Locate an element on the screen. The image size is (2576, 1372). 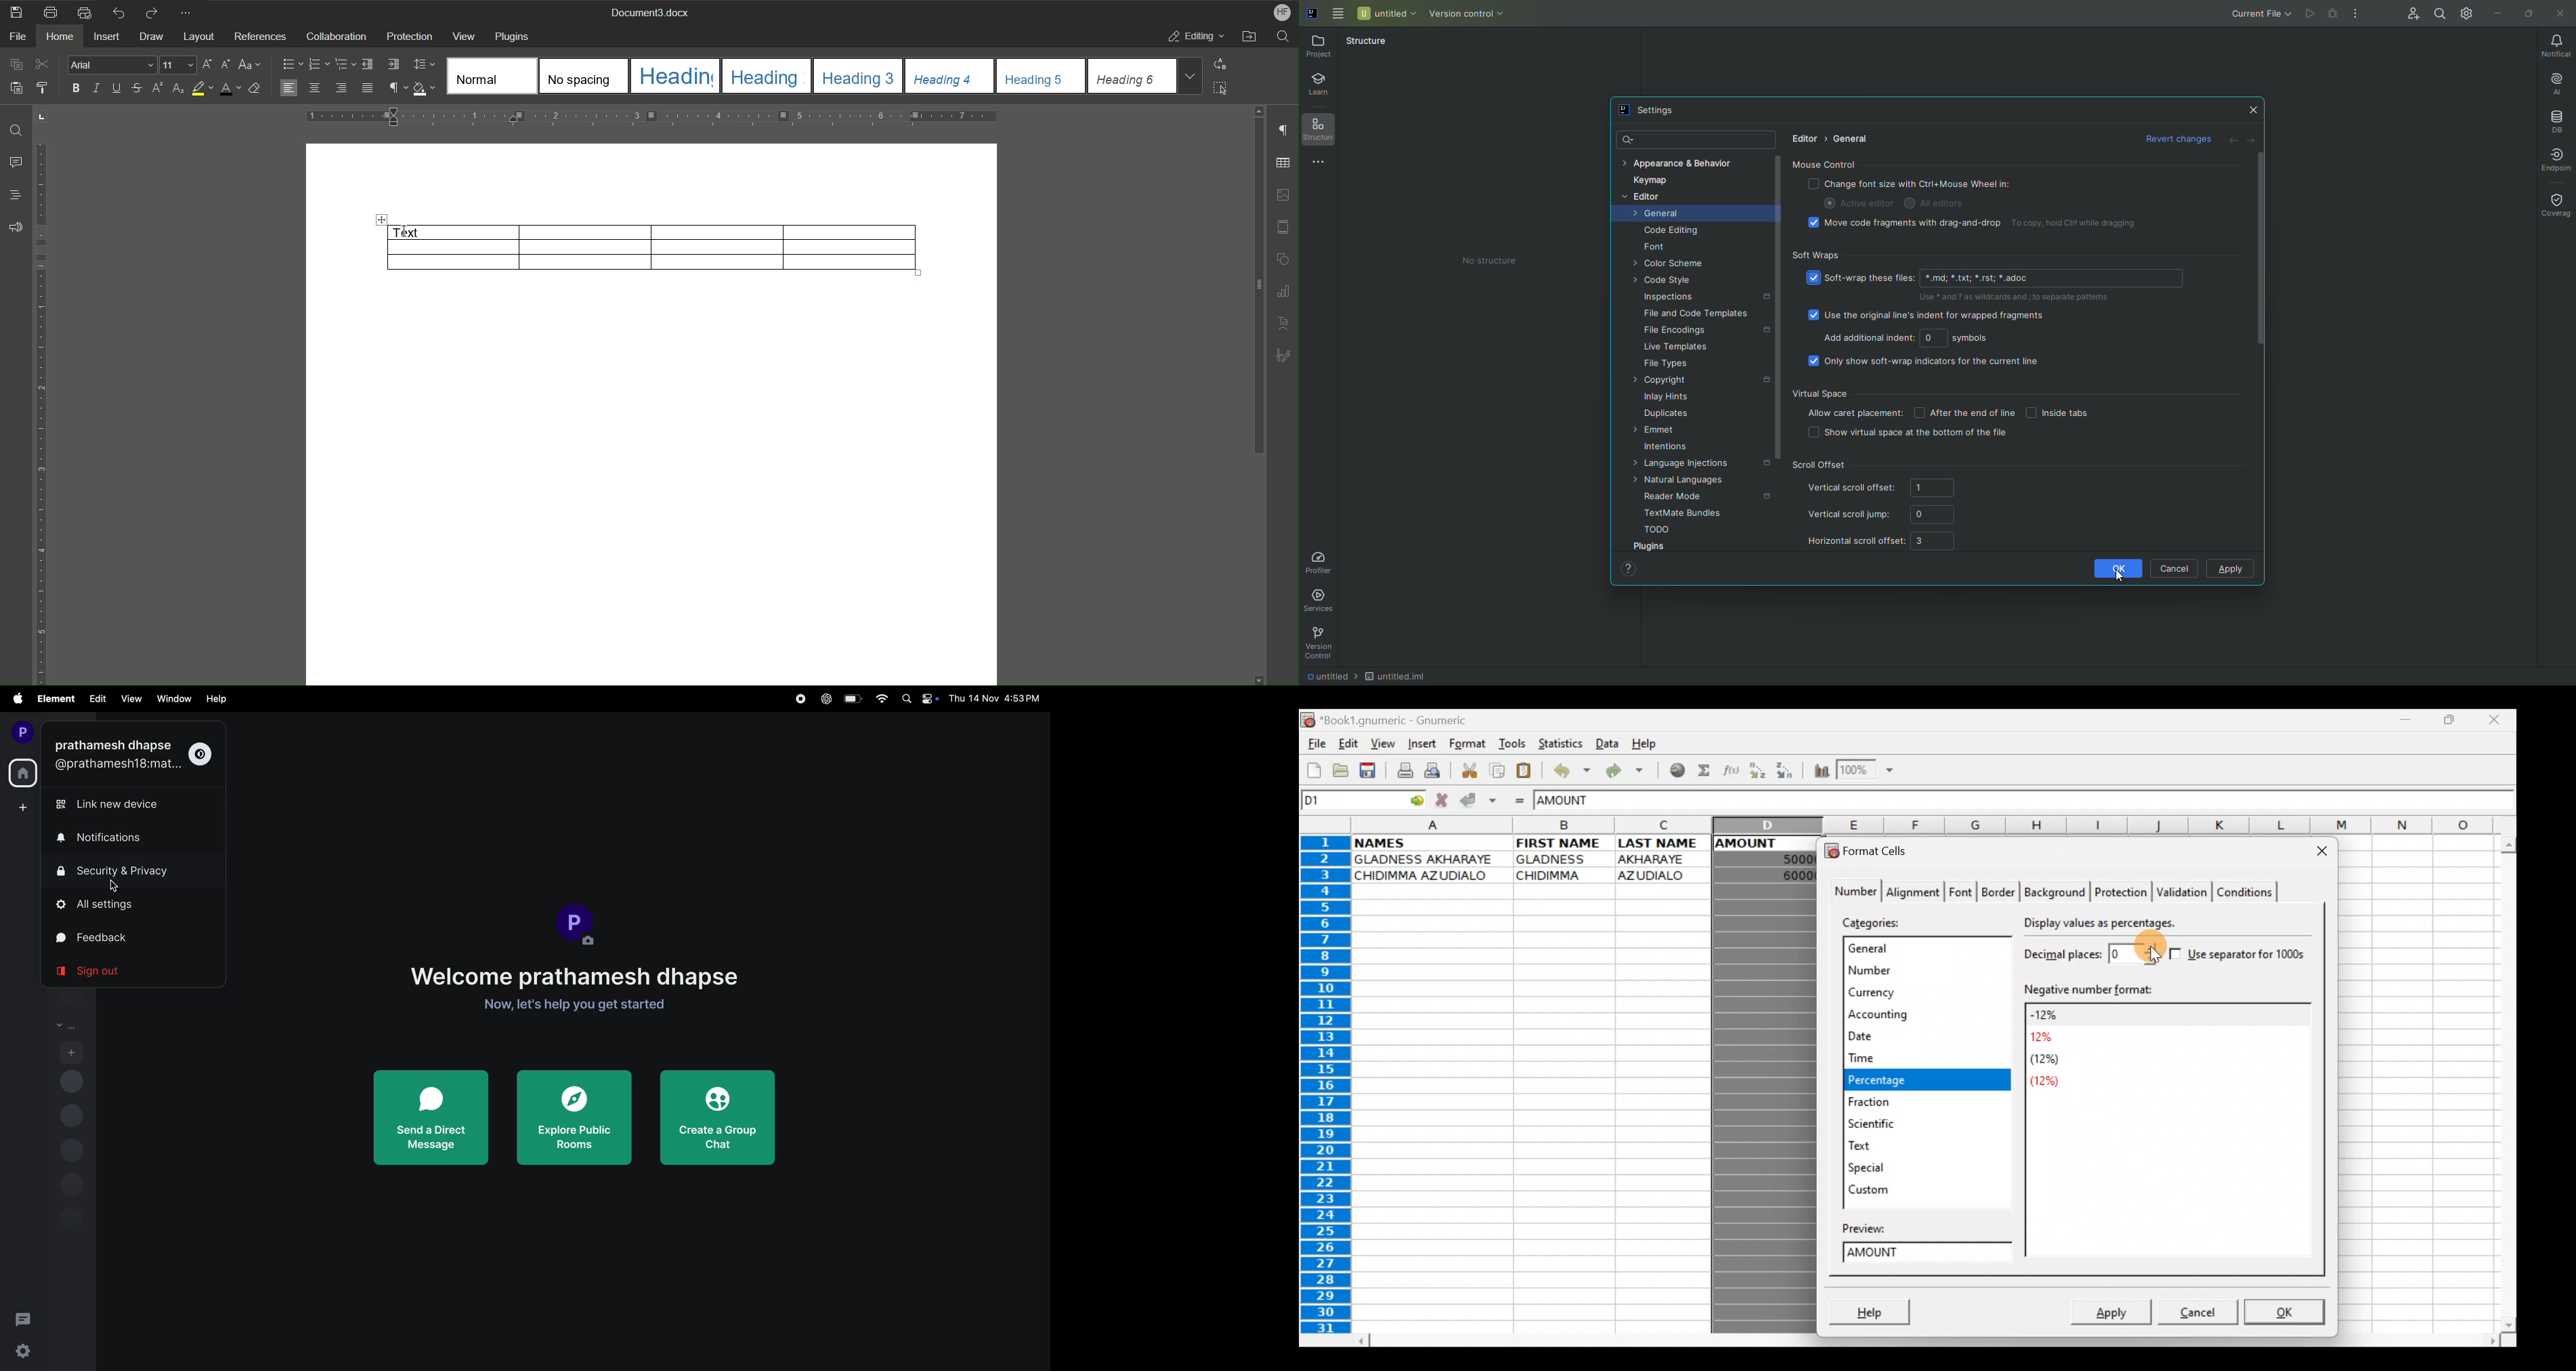
window is located at coordinates (173, 698).